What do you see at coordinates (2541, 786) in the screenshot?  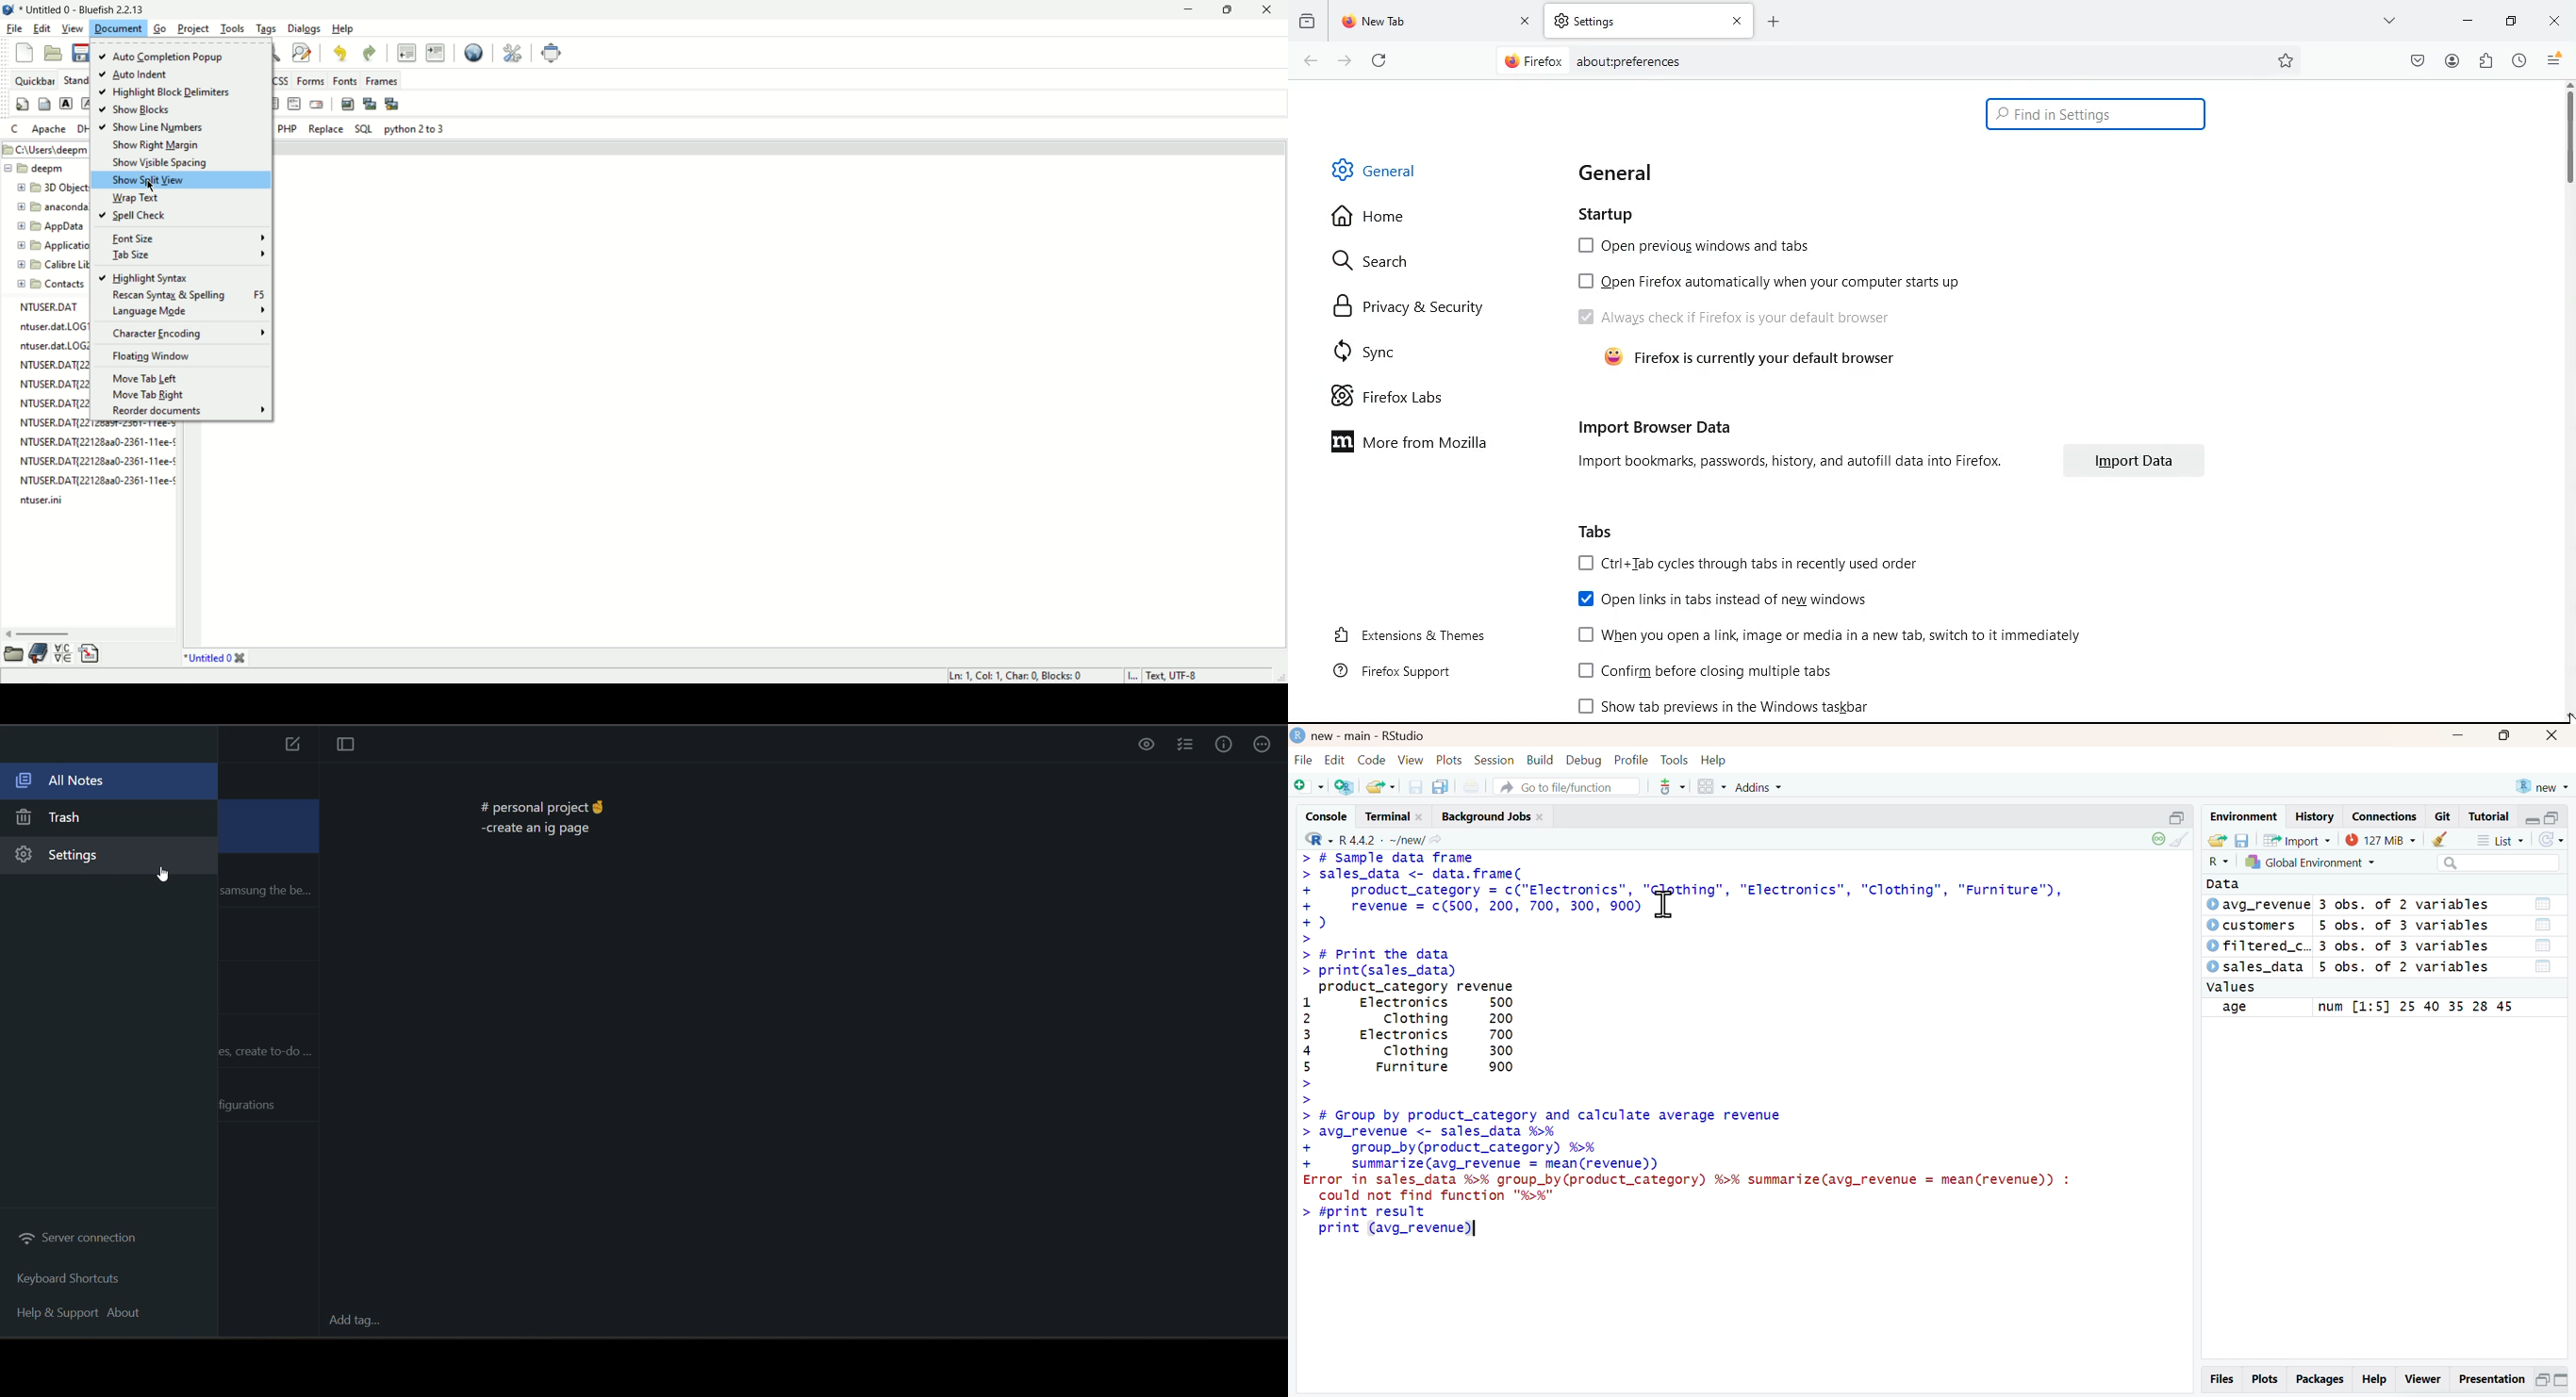 I see `new project` at bounding box center [2541, 786].